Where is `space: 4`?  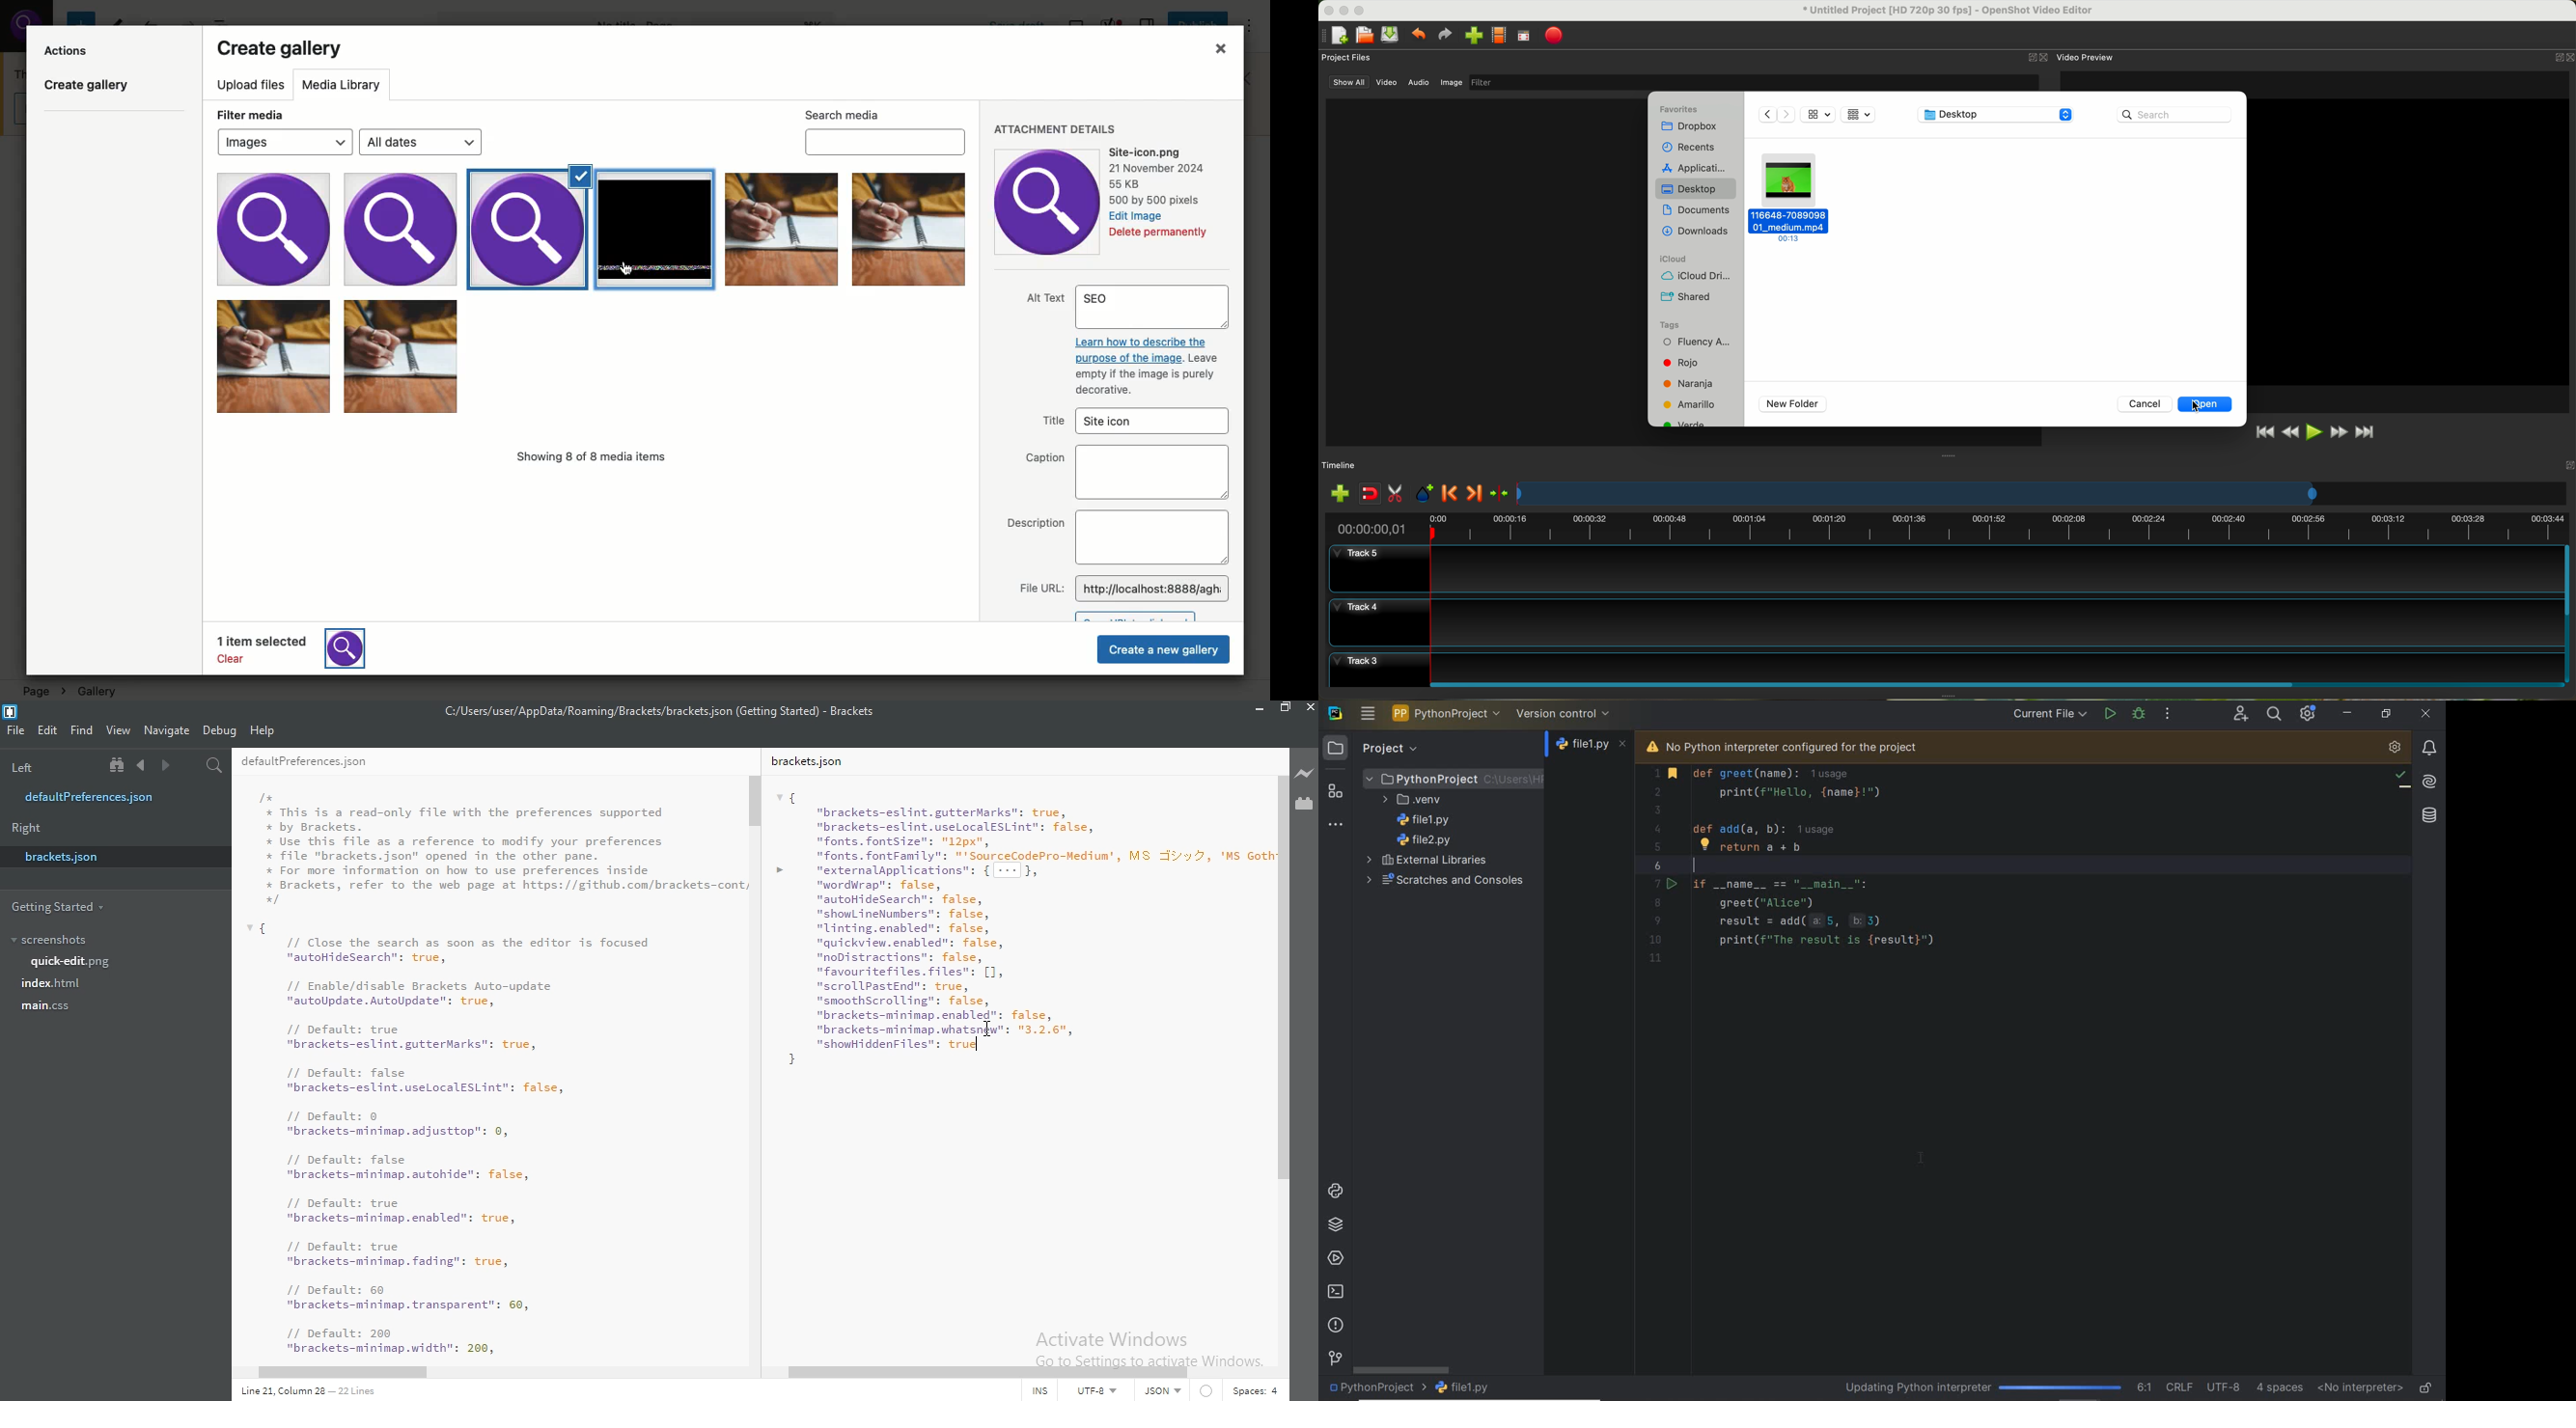
space: 4 is located at coordinates (1253, 1389).